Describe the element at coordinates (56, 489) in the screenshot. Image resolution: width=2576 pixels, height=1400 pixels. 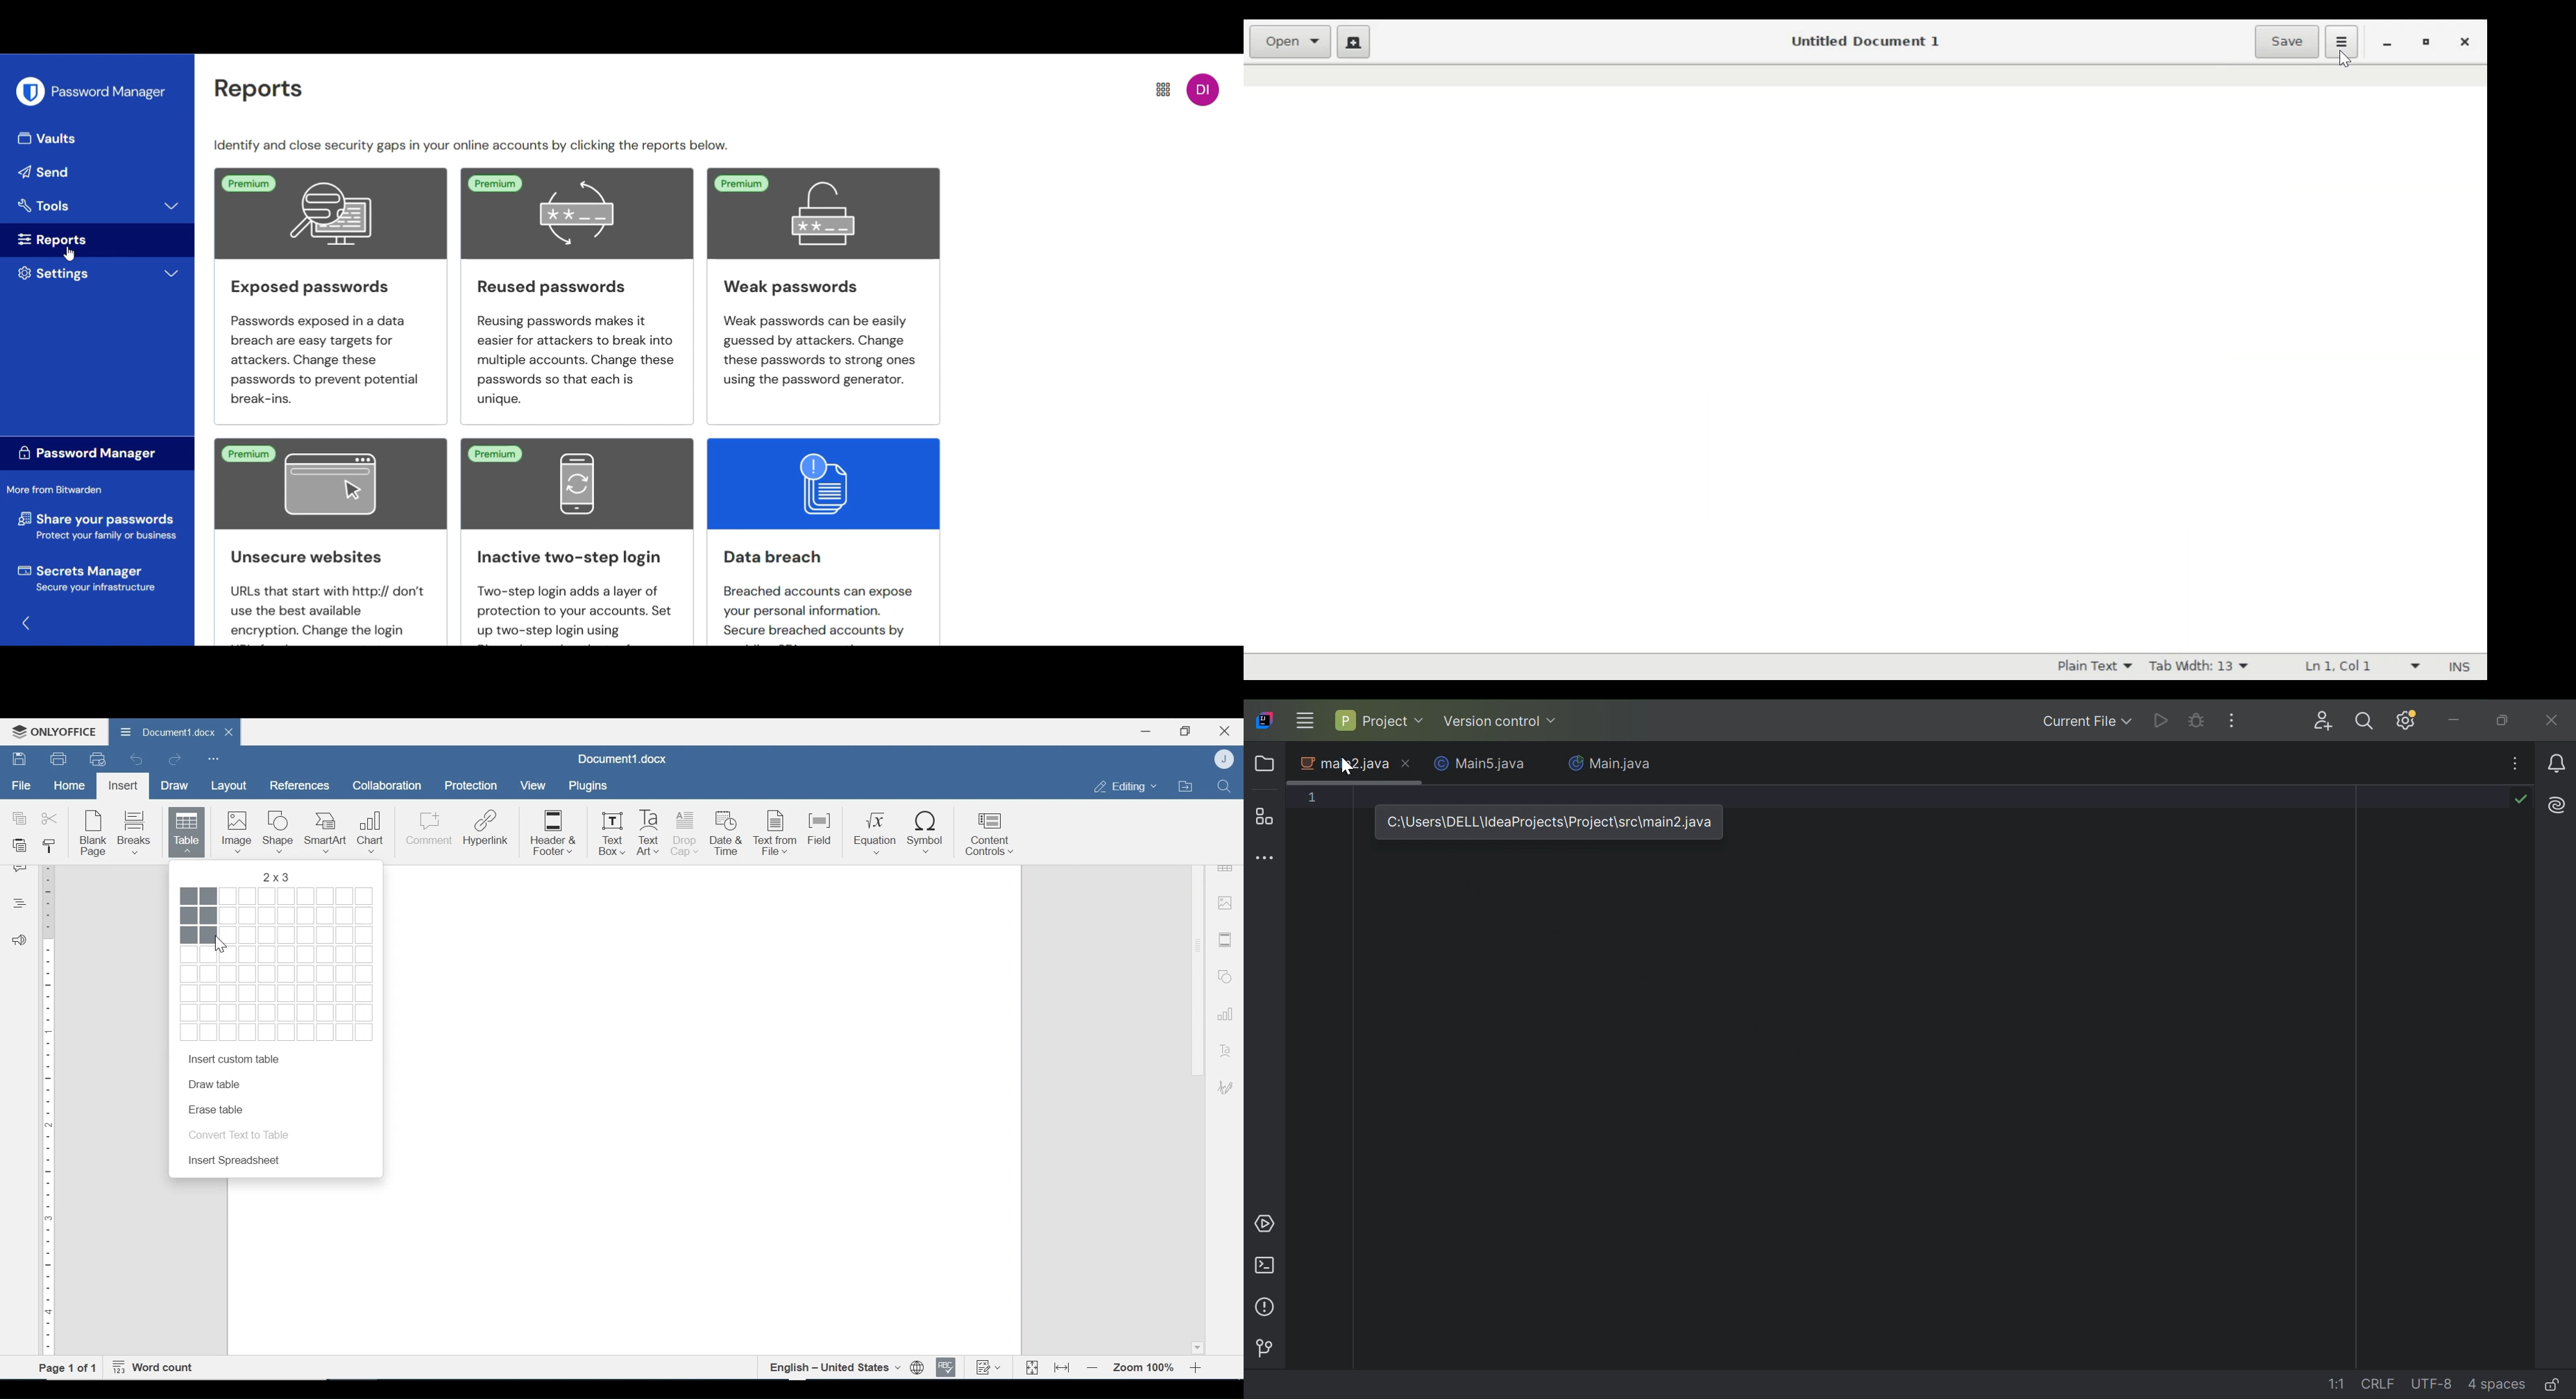
I see `Section title more from bitwarden` at that location.